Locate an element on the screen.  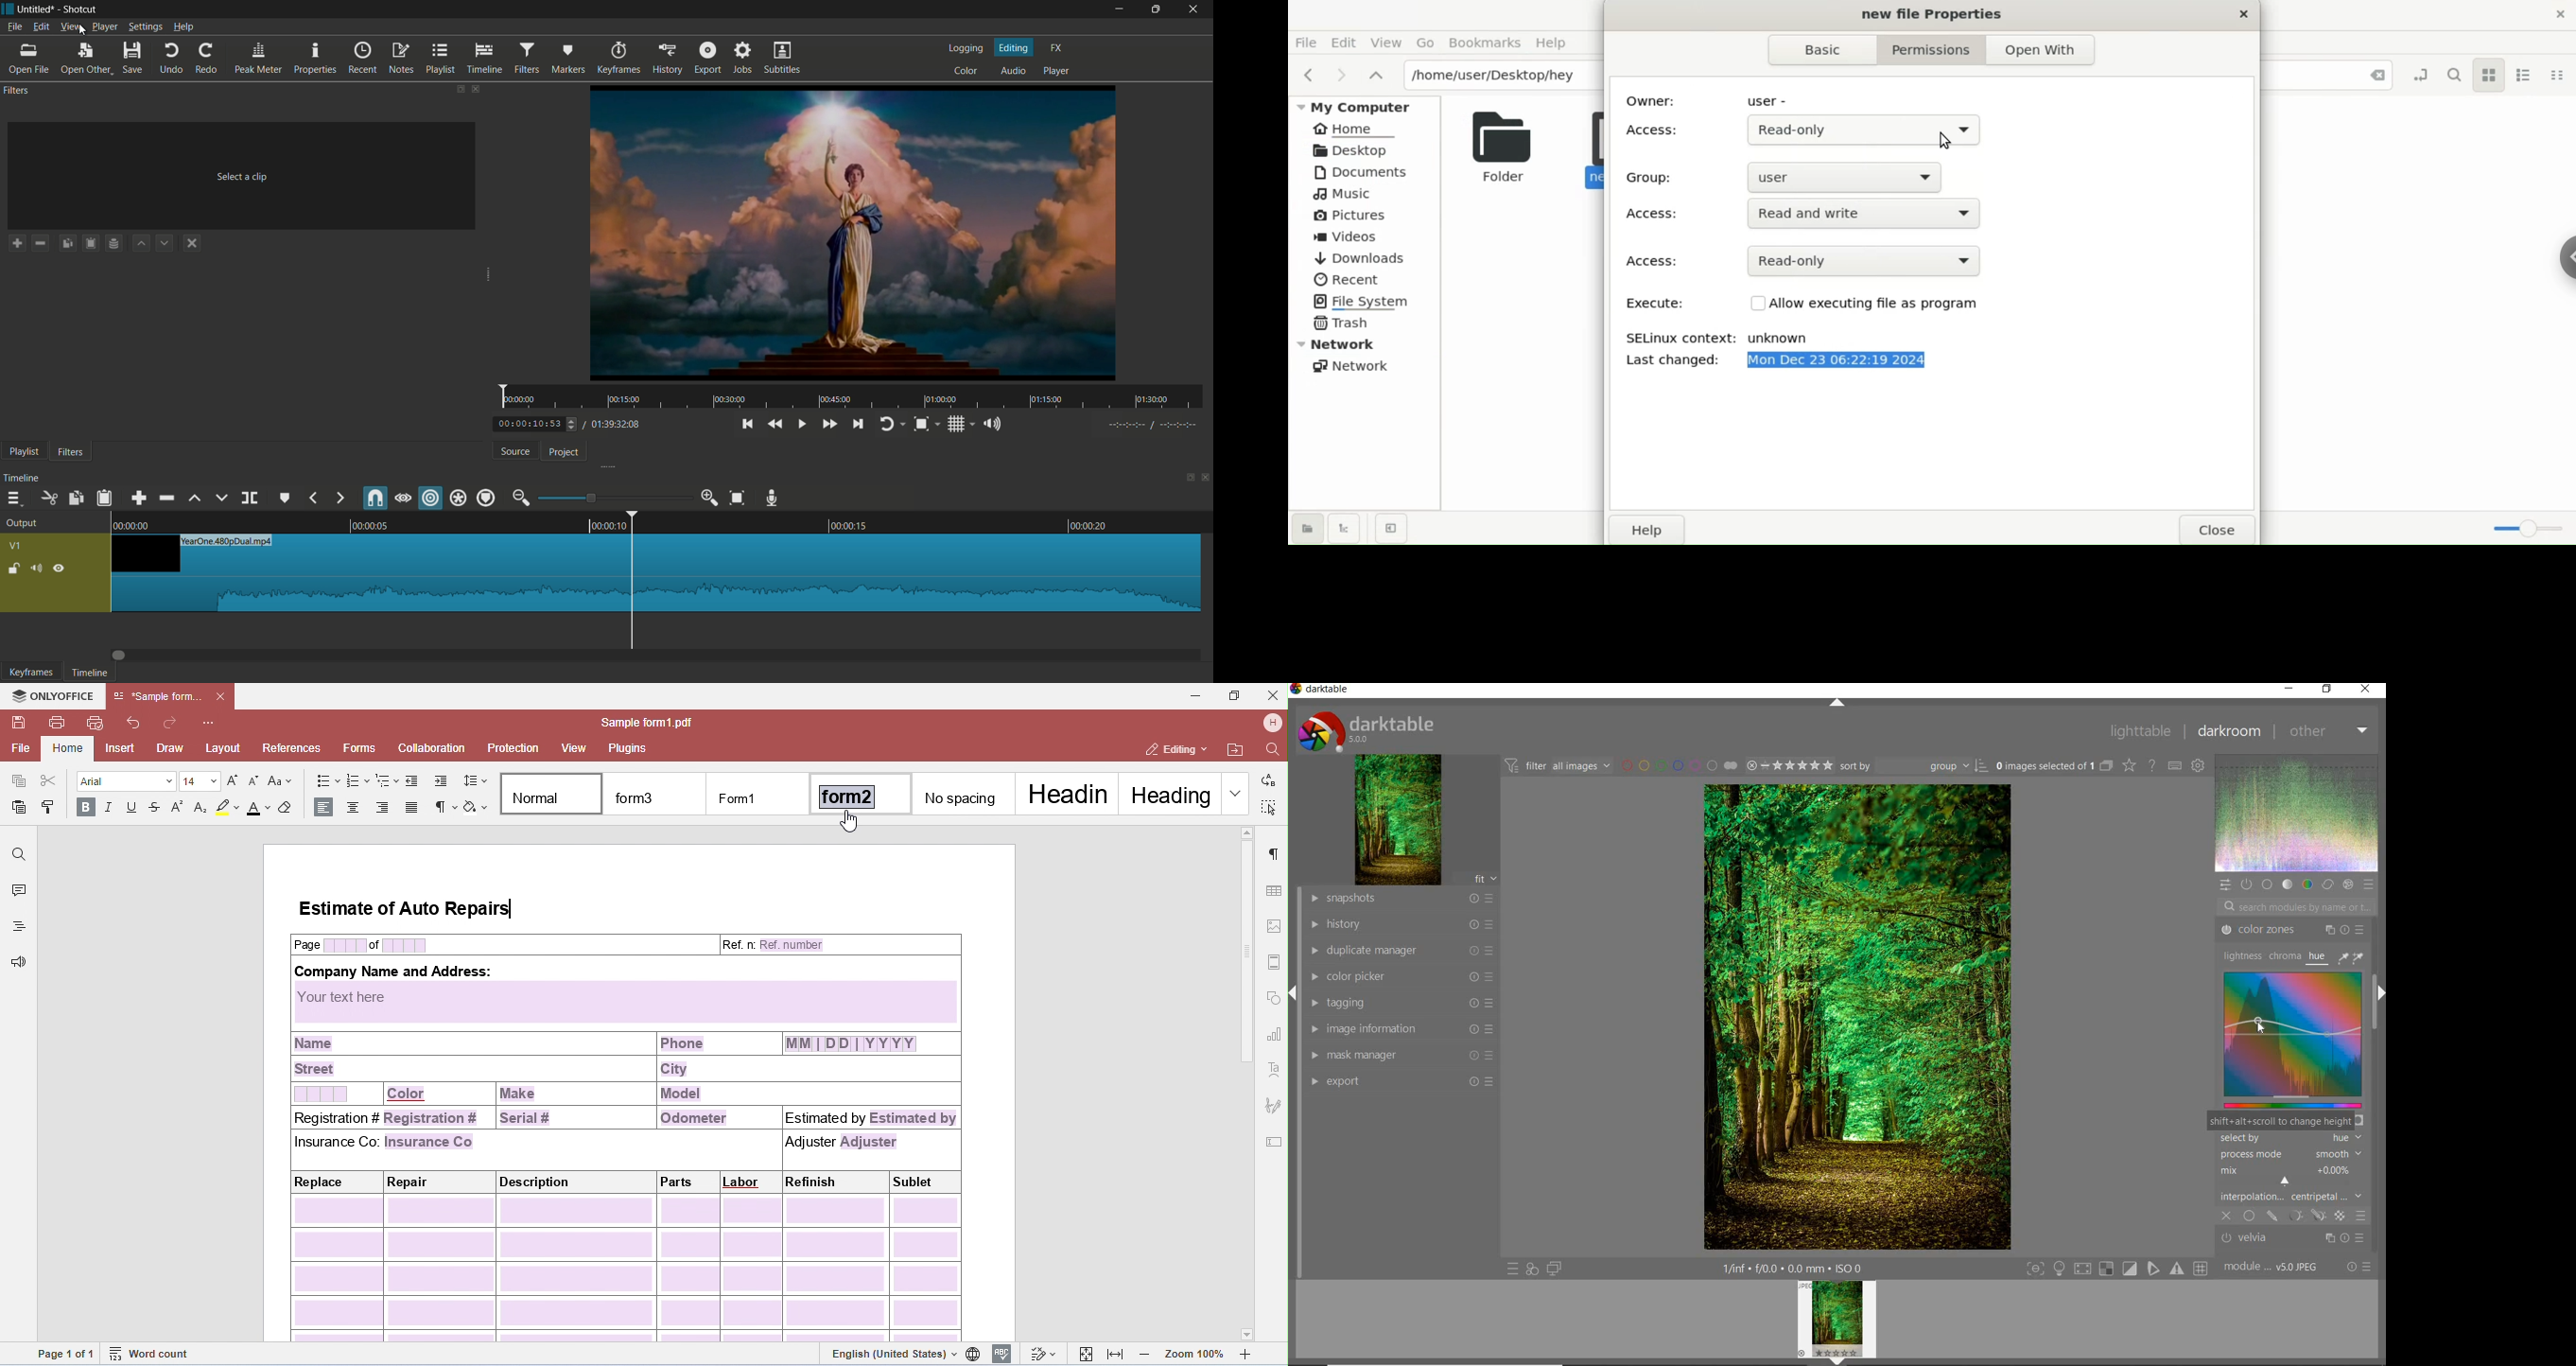
toggle zoom is located at coordinates (922, 424).